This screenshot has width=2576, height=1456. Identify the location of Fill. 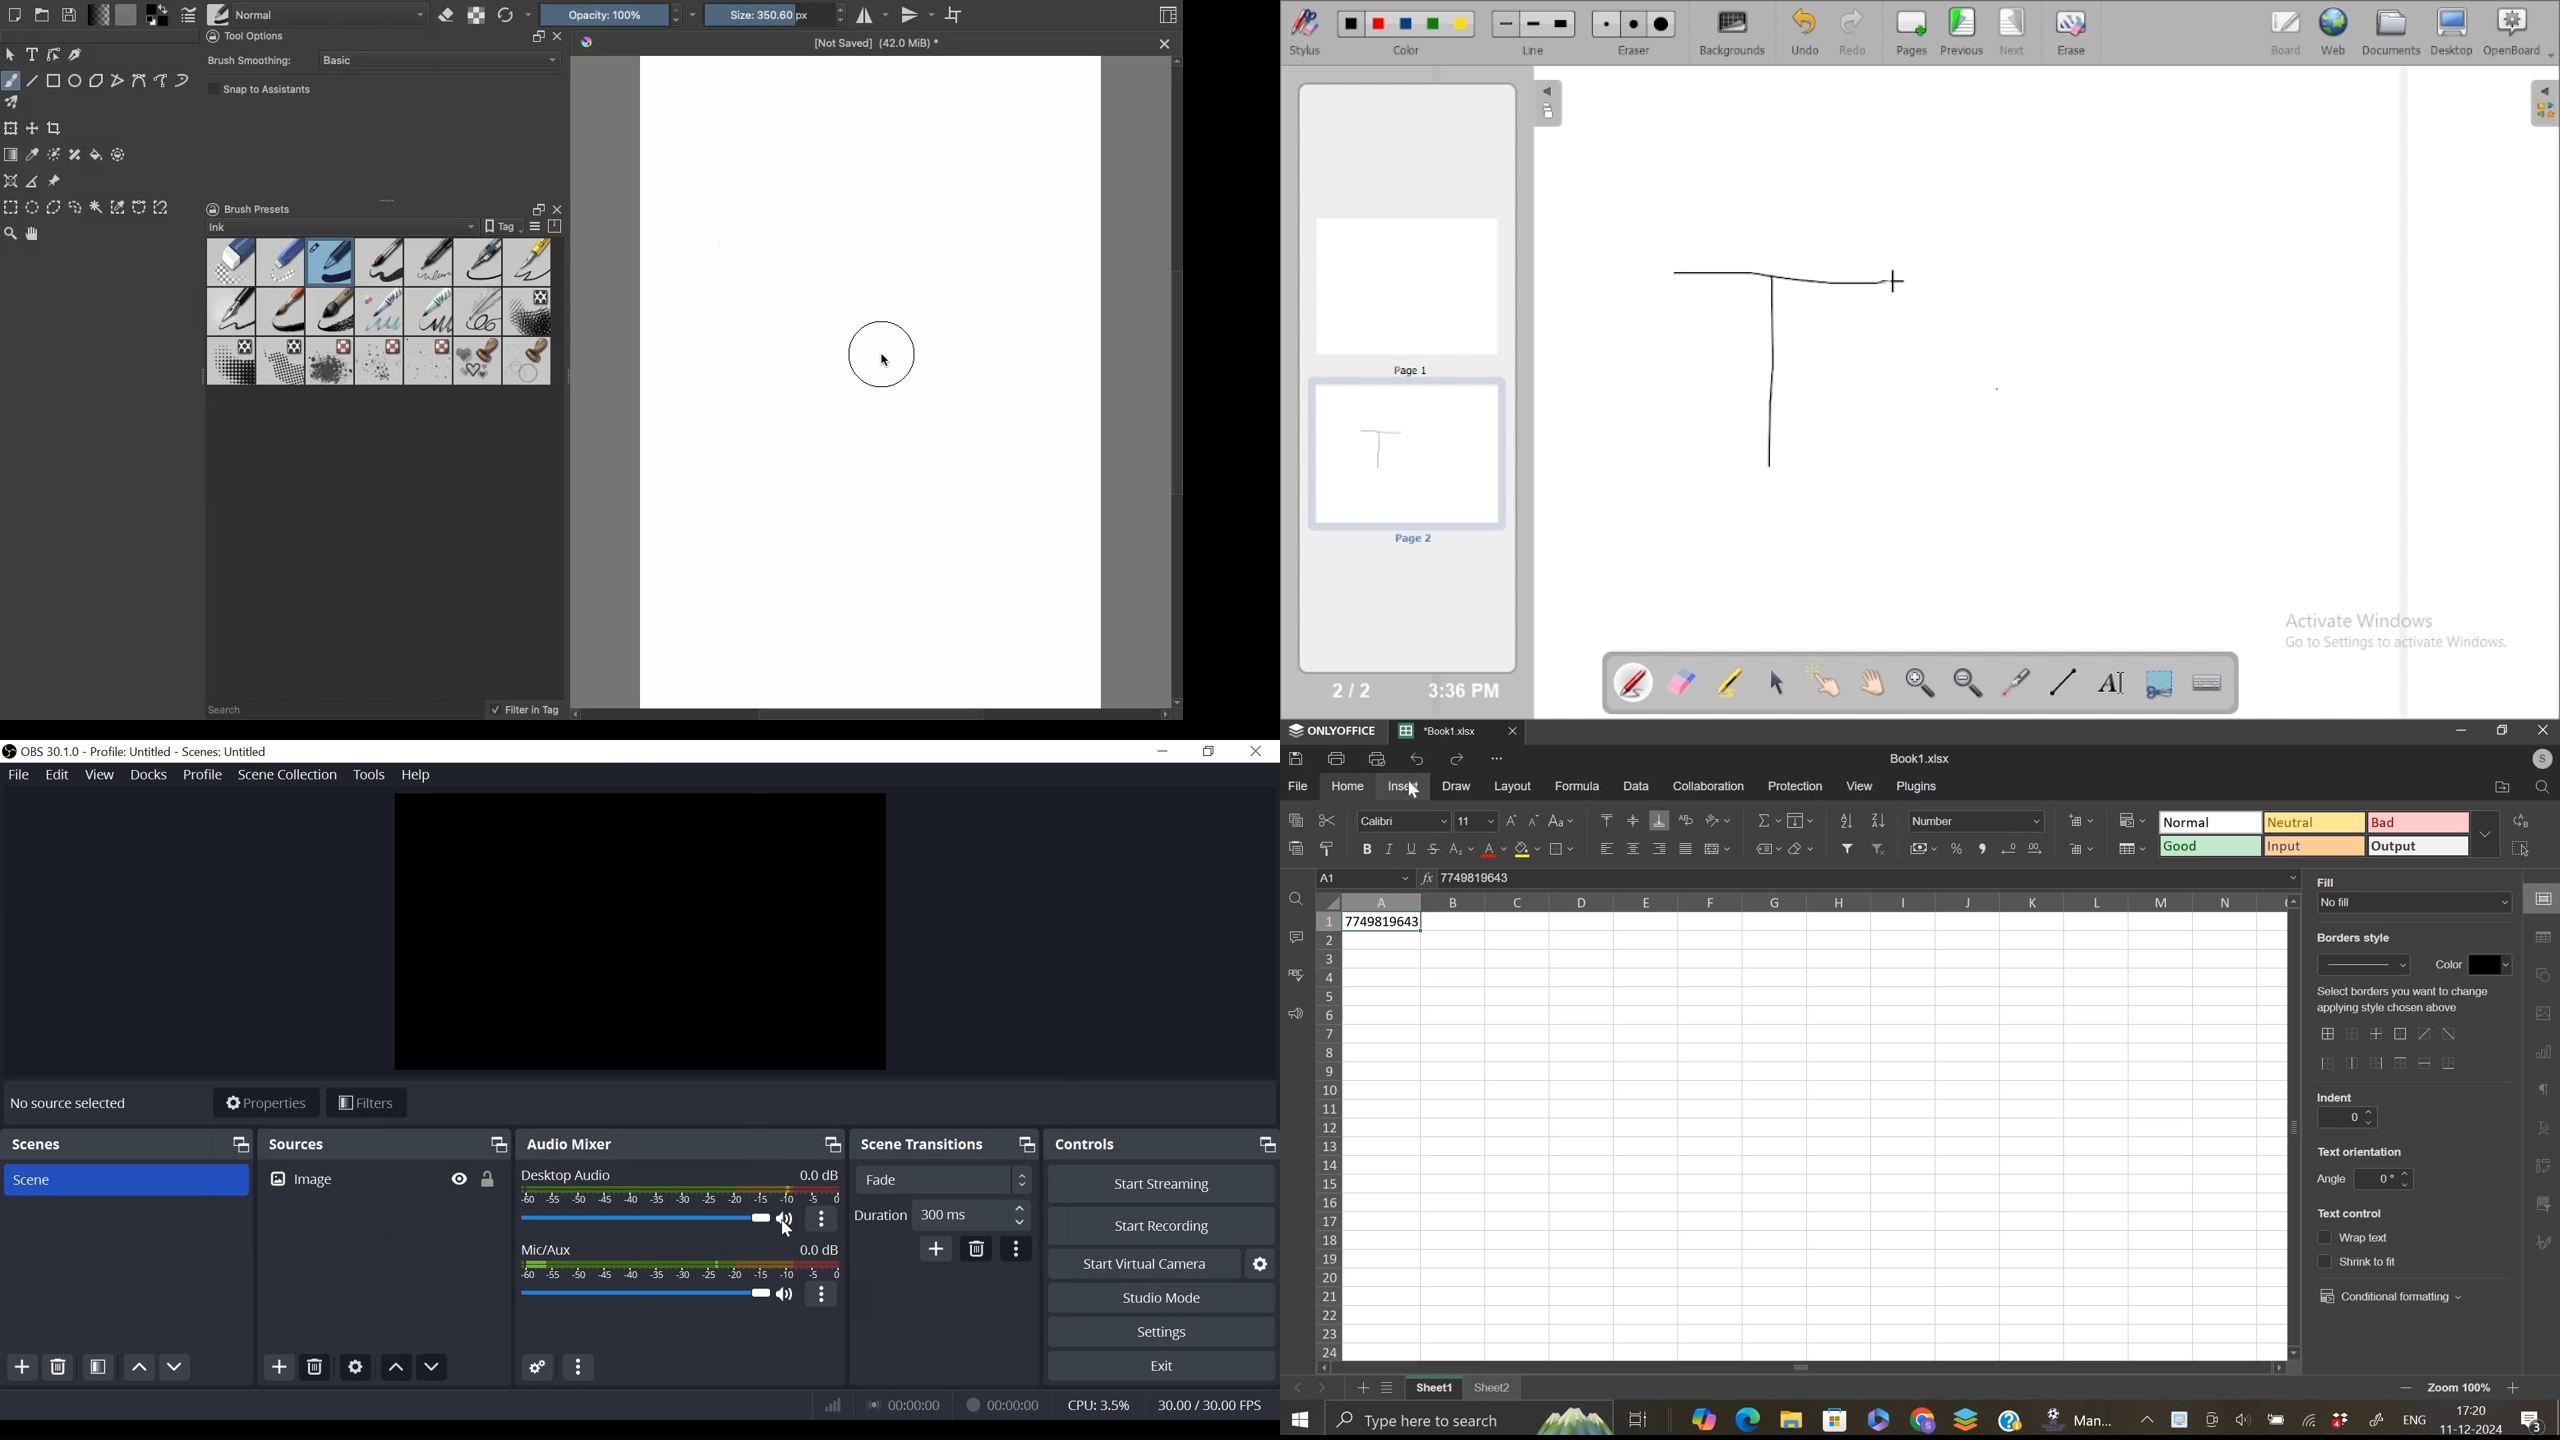
(96, 155).